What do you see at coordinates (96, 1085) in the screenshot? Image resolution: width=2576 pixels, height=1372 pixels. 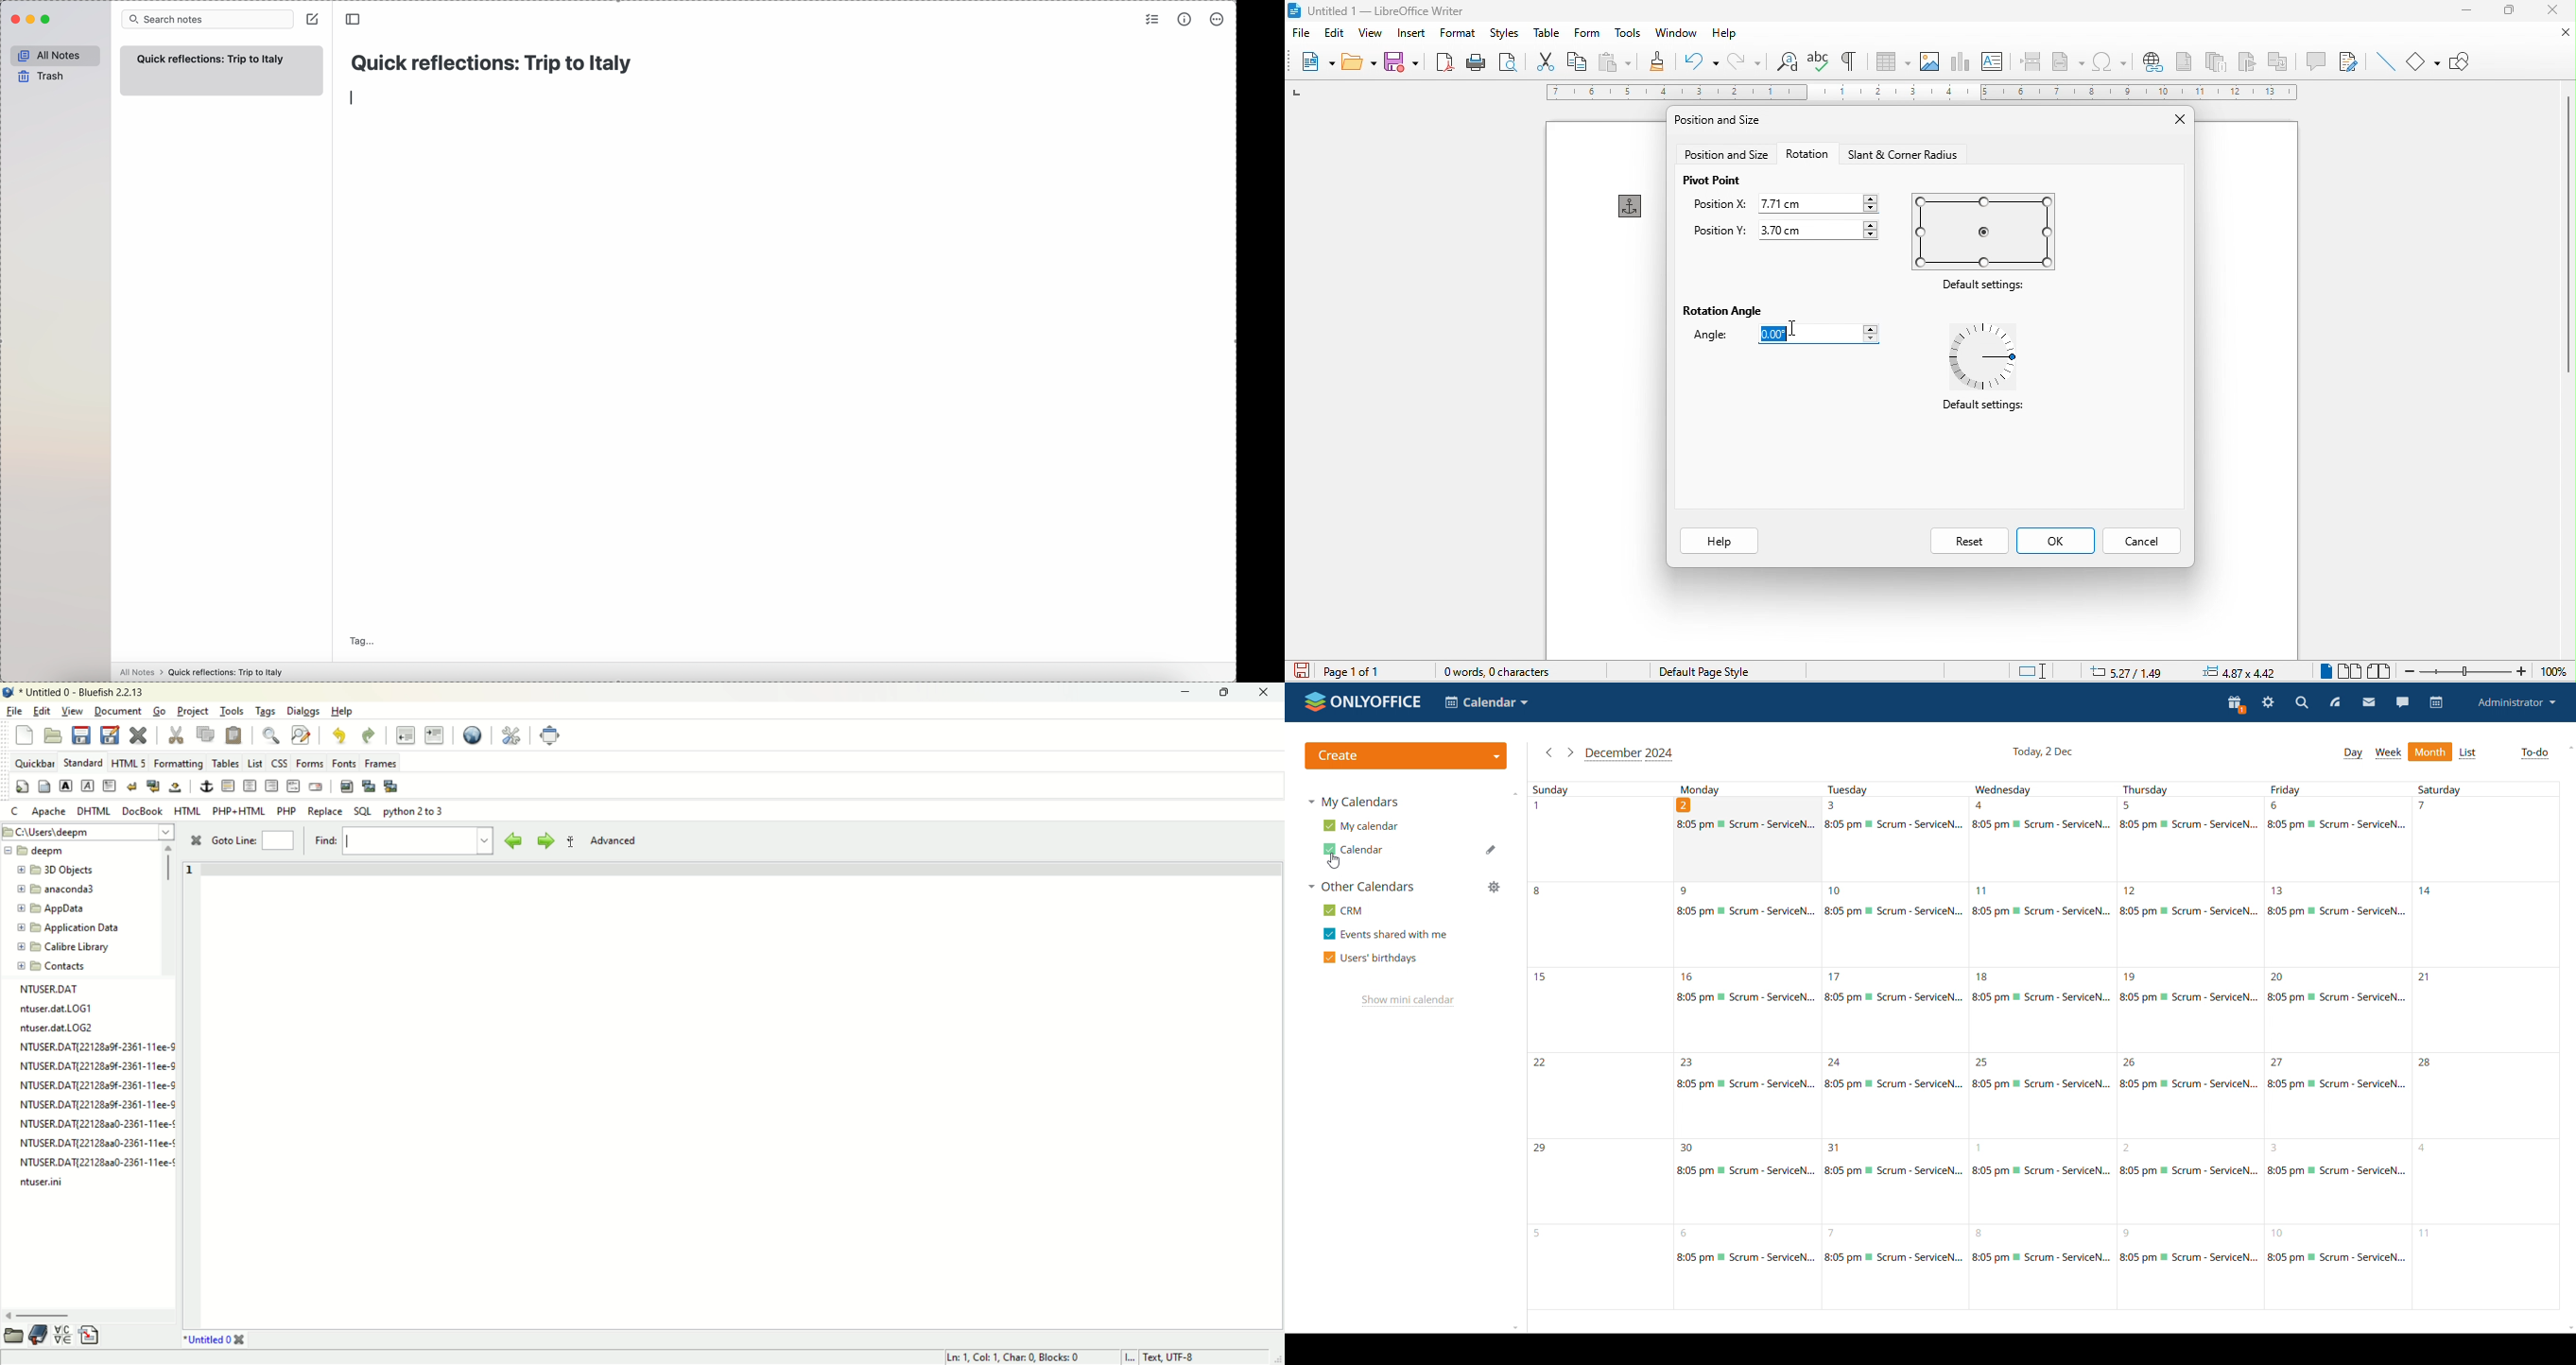 I see `NTUSER.DAT{2212829f-2361-11ee-3` at bounding box center [96, 1085].